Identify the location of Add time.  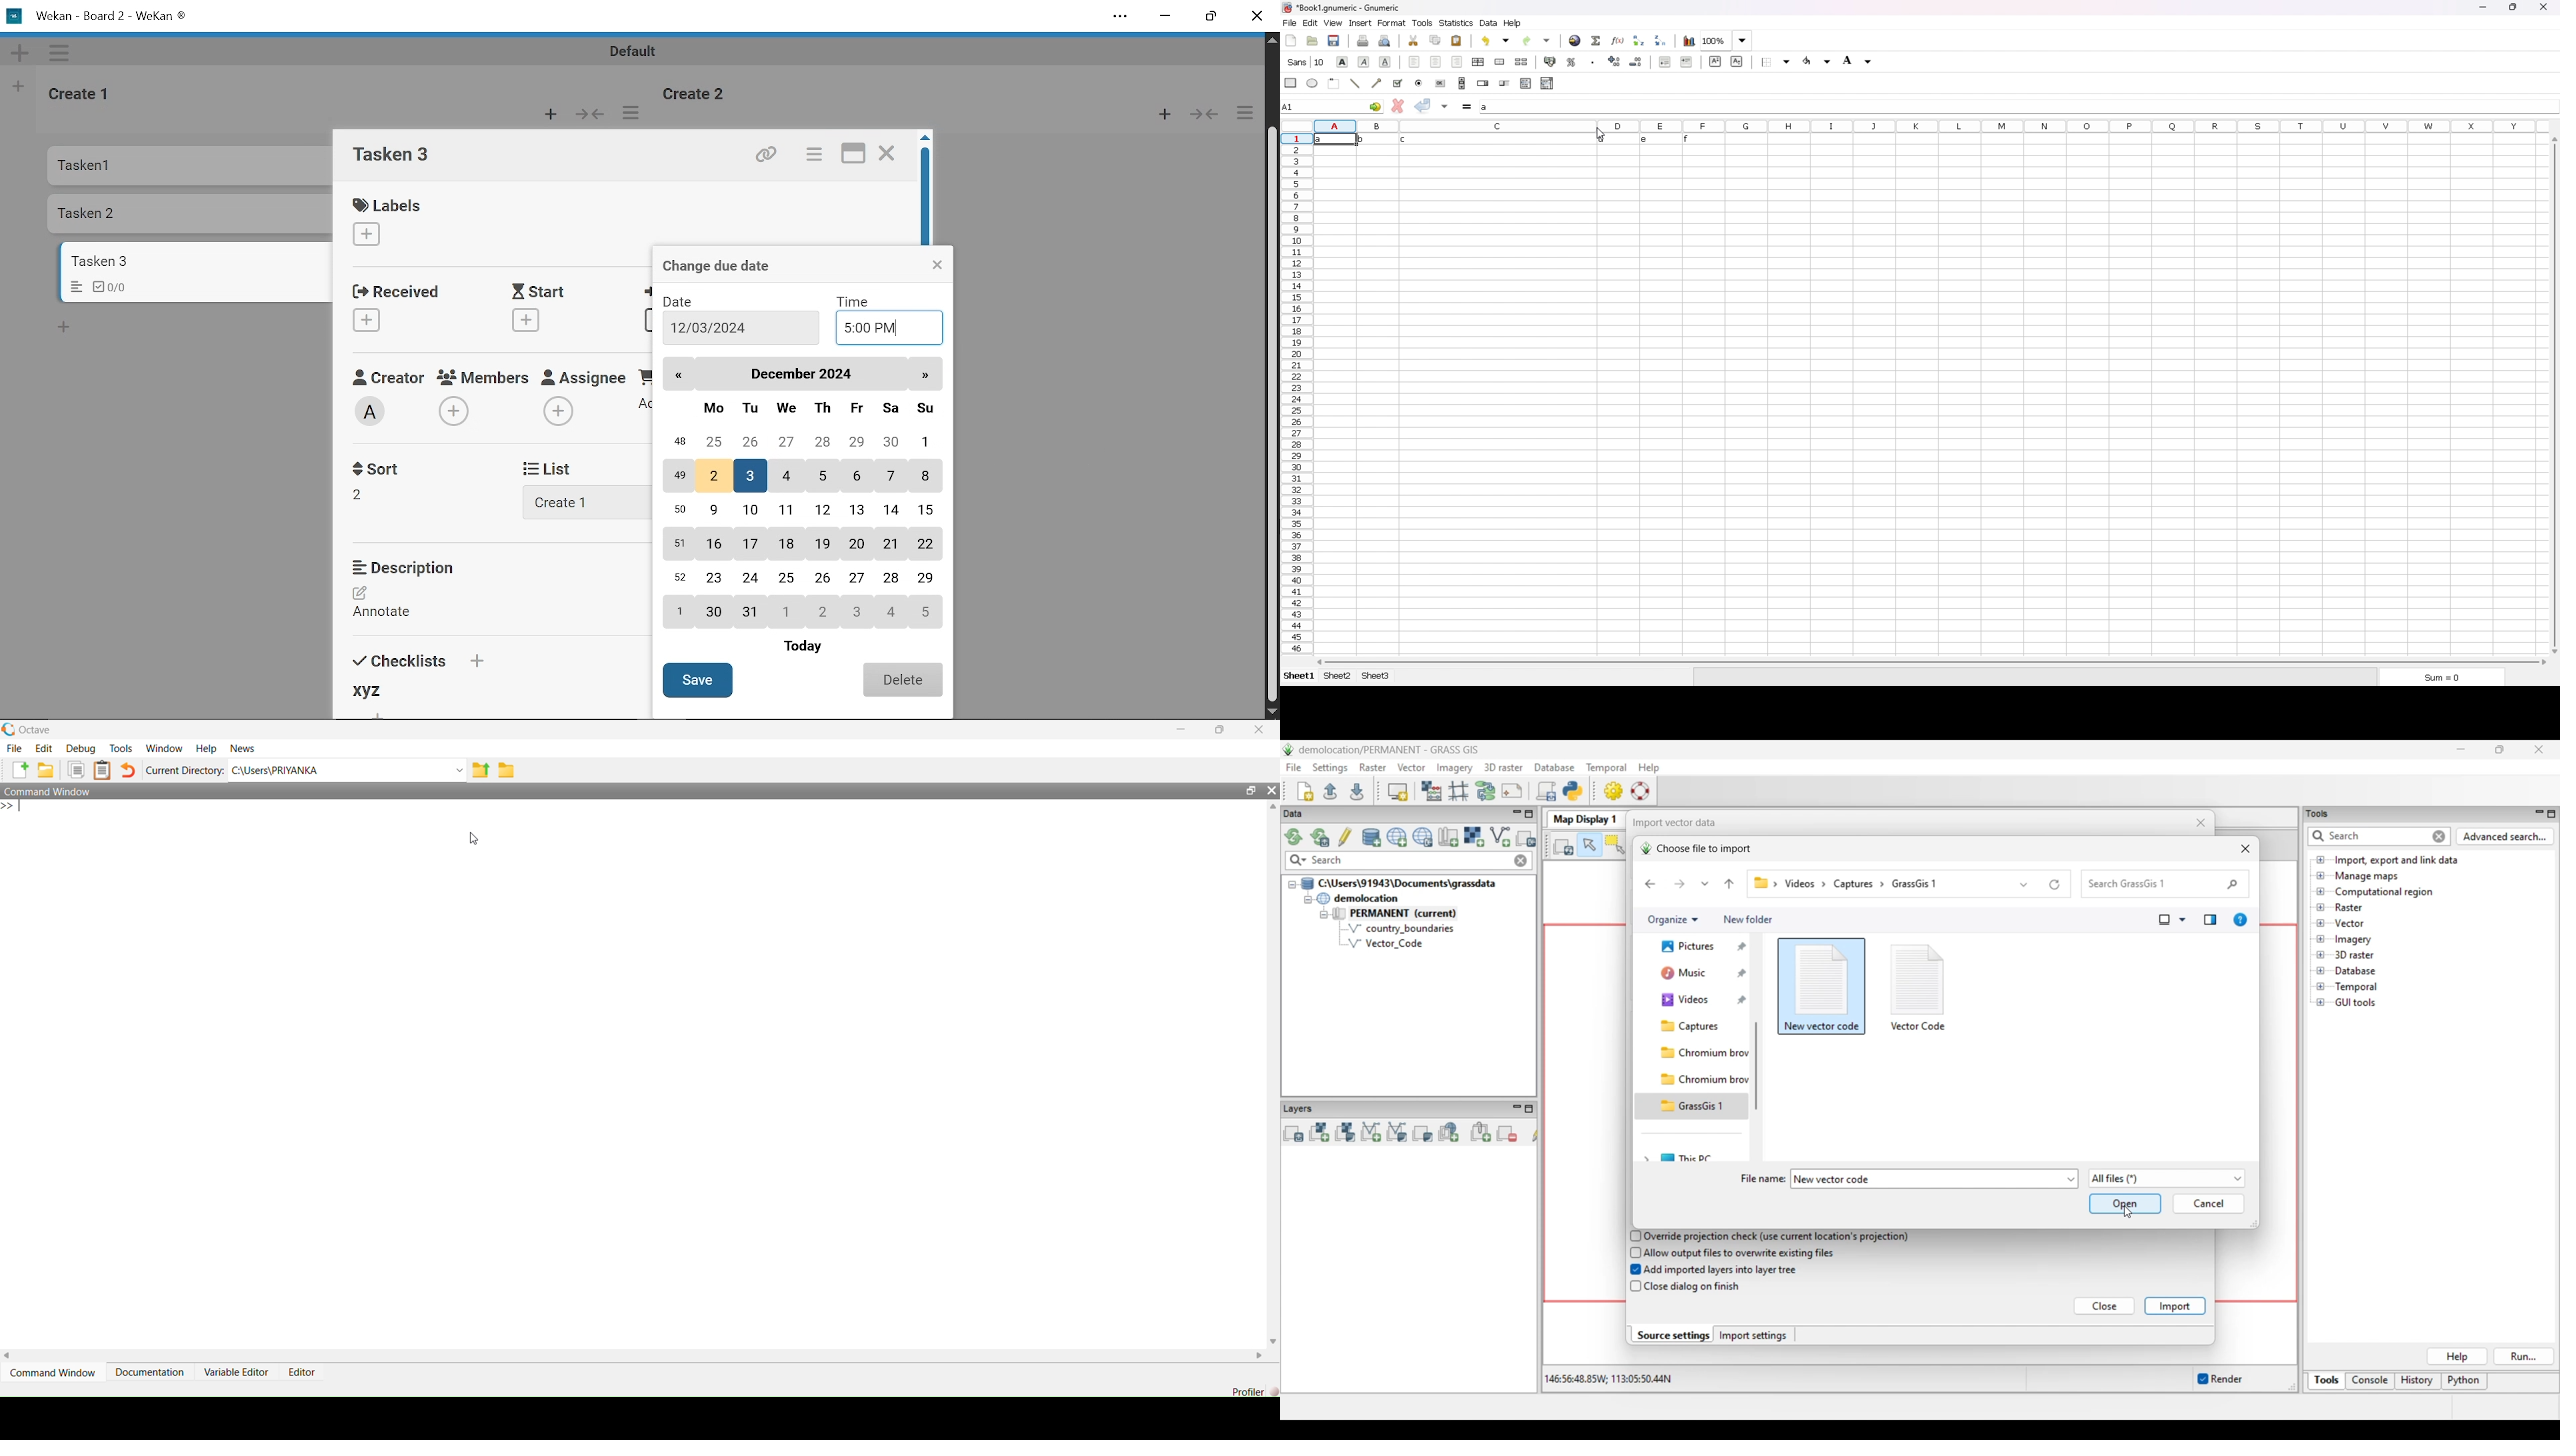
(891, 328).